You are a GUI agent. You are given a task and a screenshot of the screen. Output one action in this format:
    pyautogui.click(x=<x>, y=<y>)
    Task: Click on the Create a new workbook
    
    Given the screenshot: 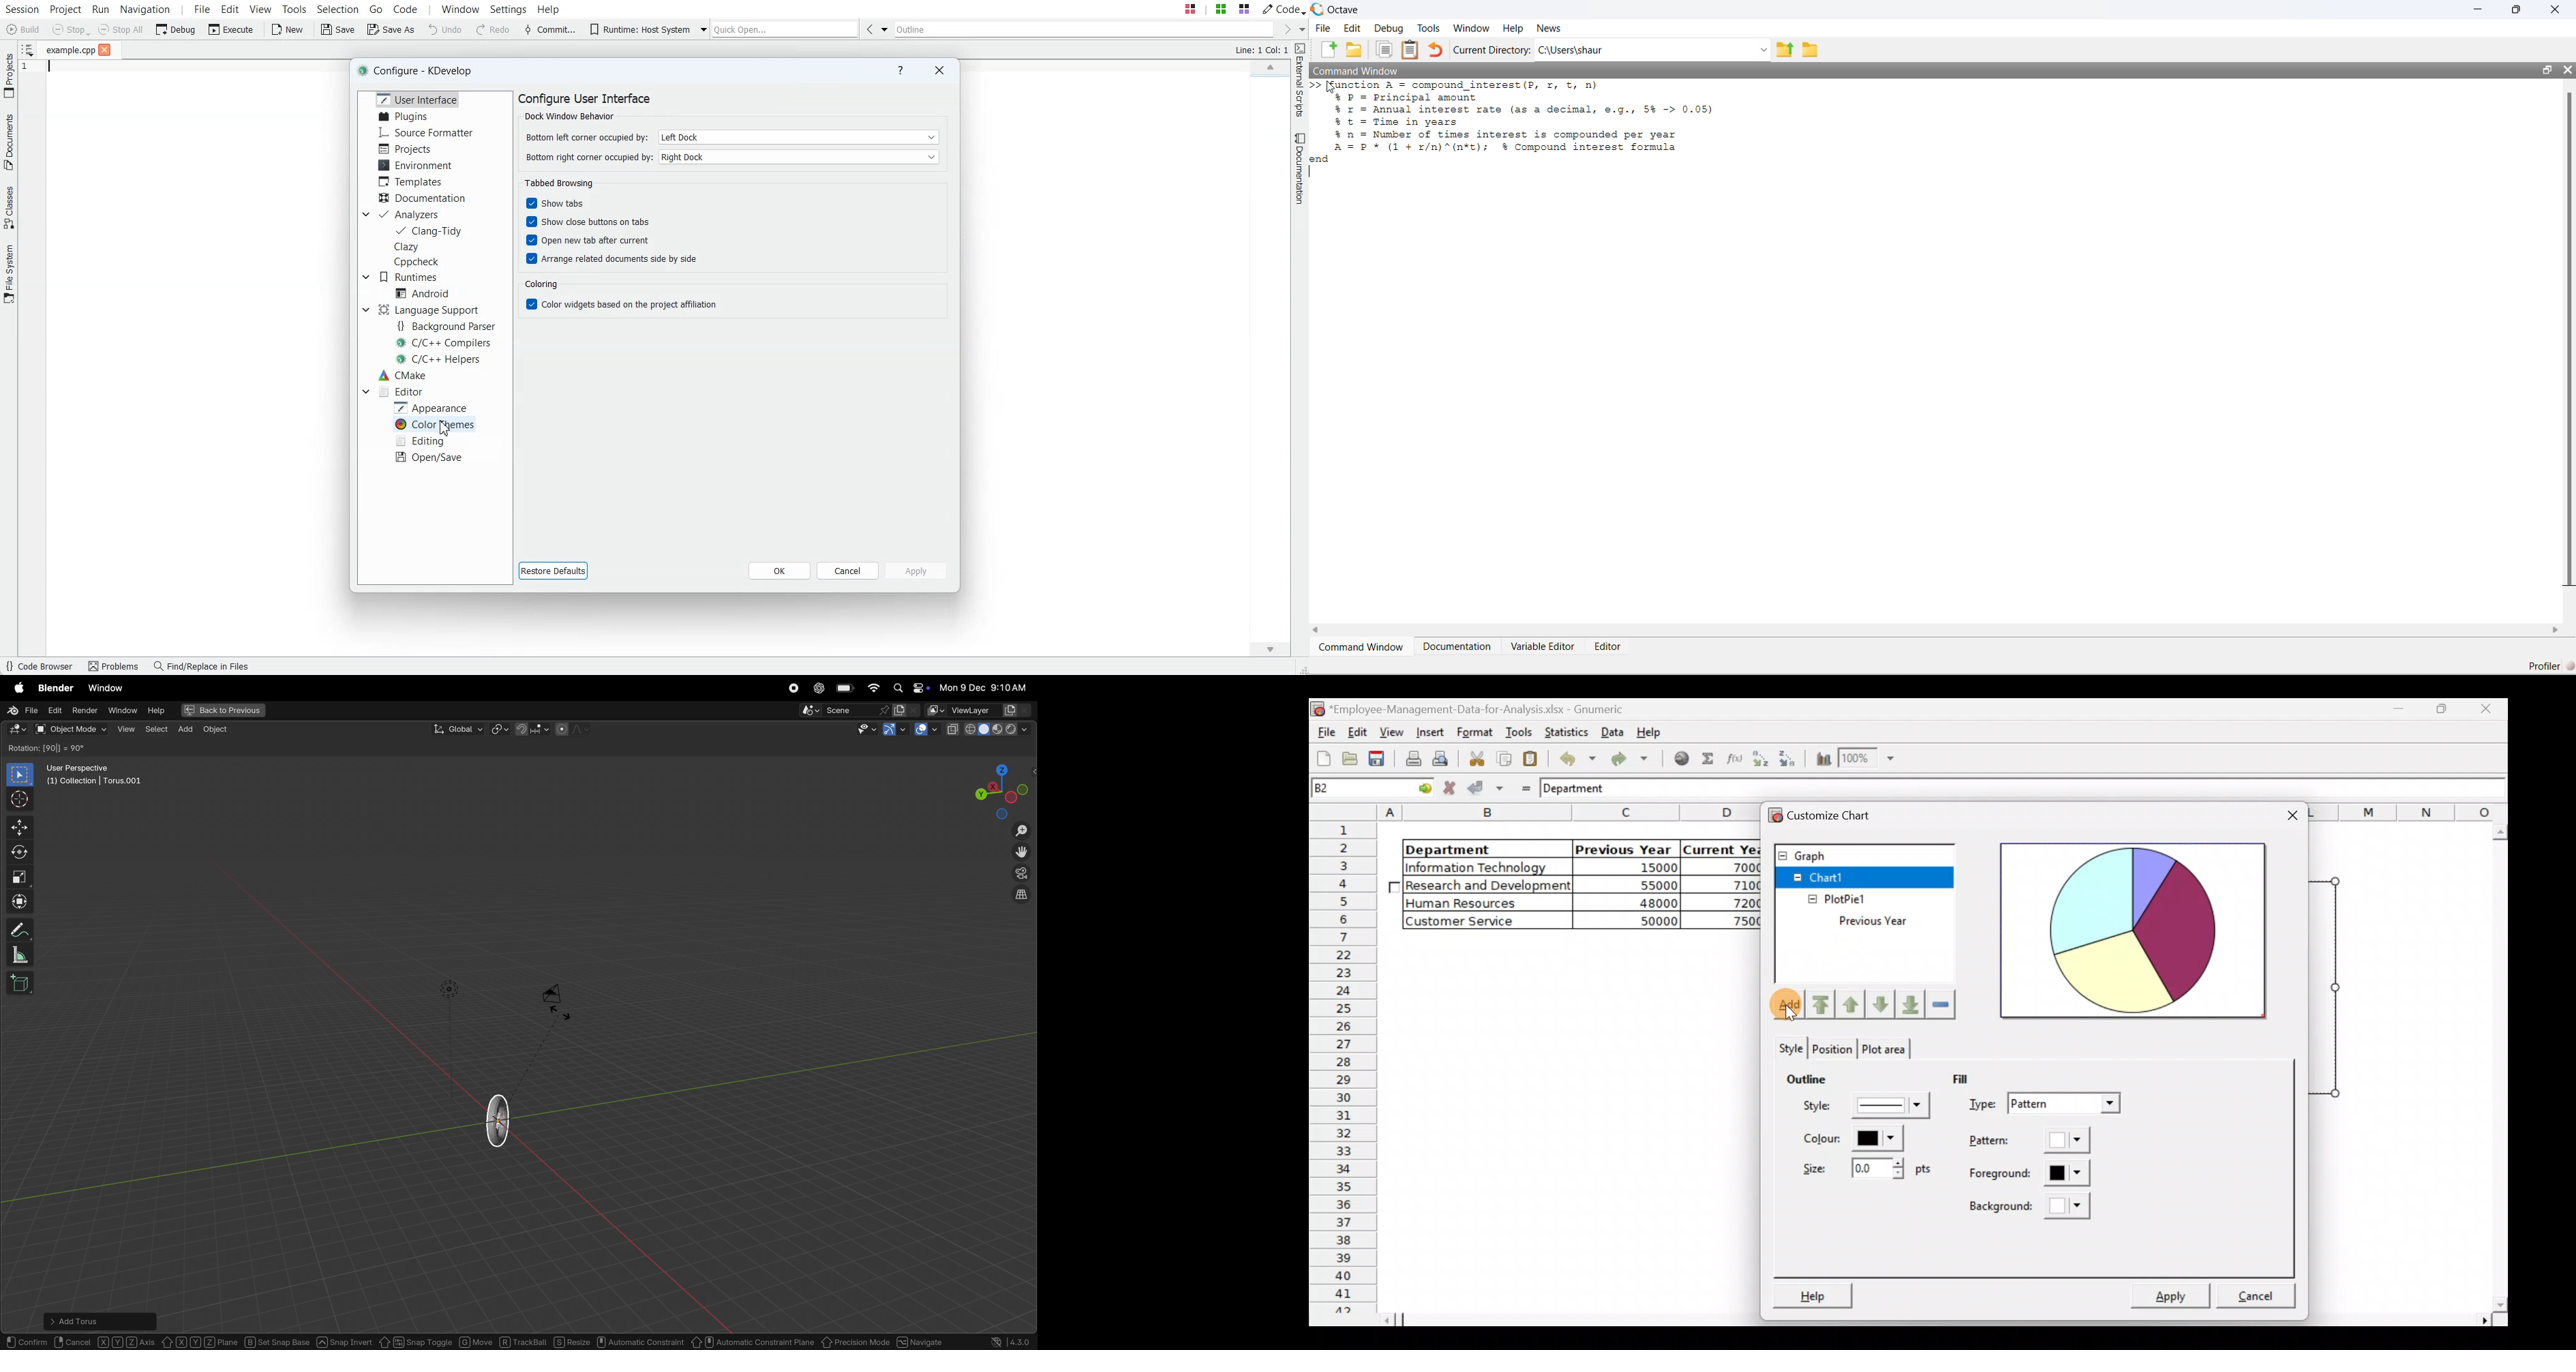 What is the action you would take?
    pyautogui.click(x=1324, y=758)
    